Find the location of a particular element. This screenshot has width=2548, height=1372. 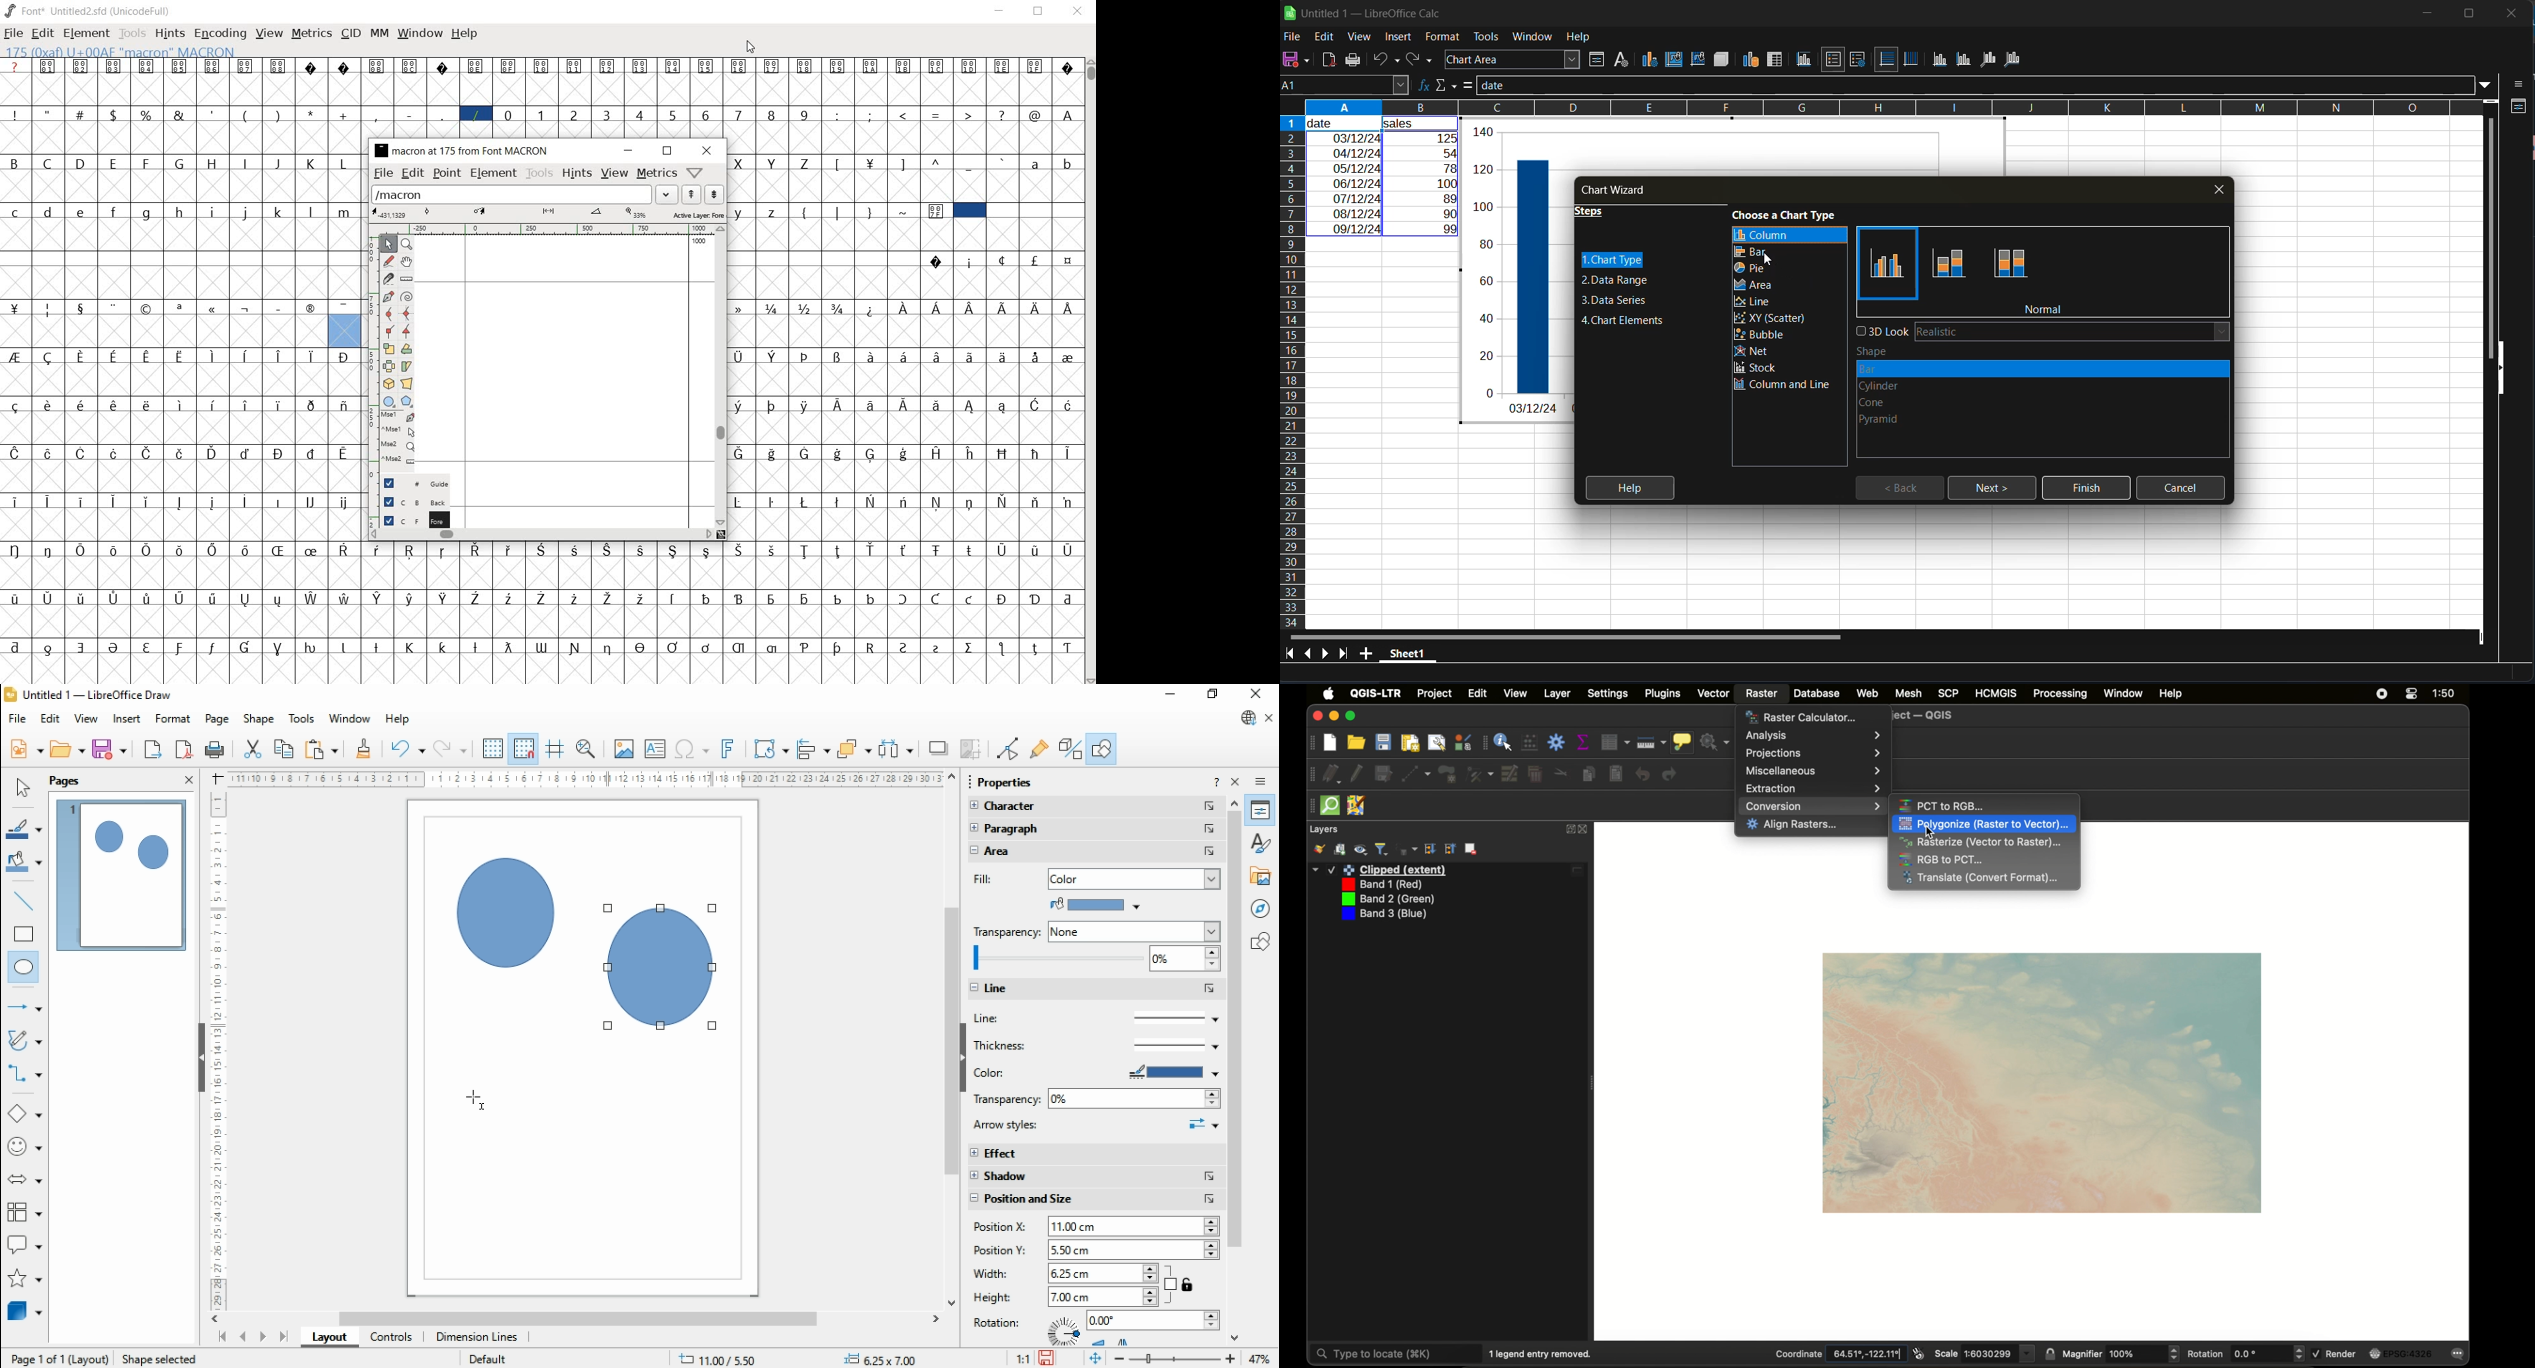

generated graph is located at coordinates (1520, 274).